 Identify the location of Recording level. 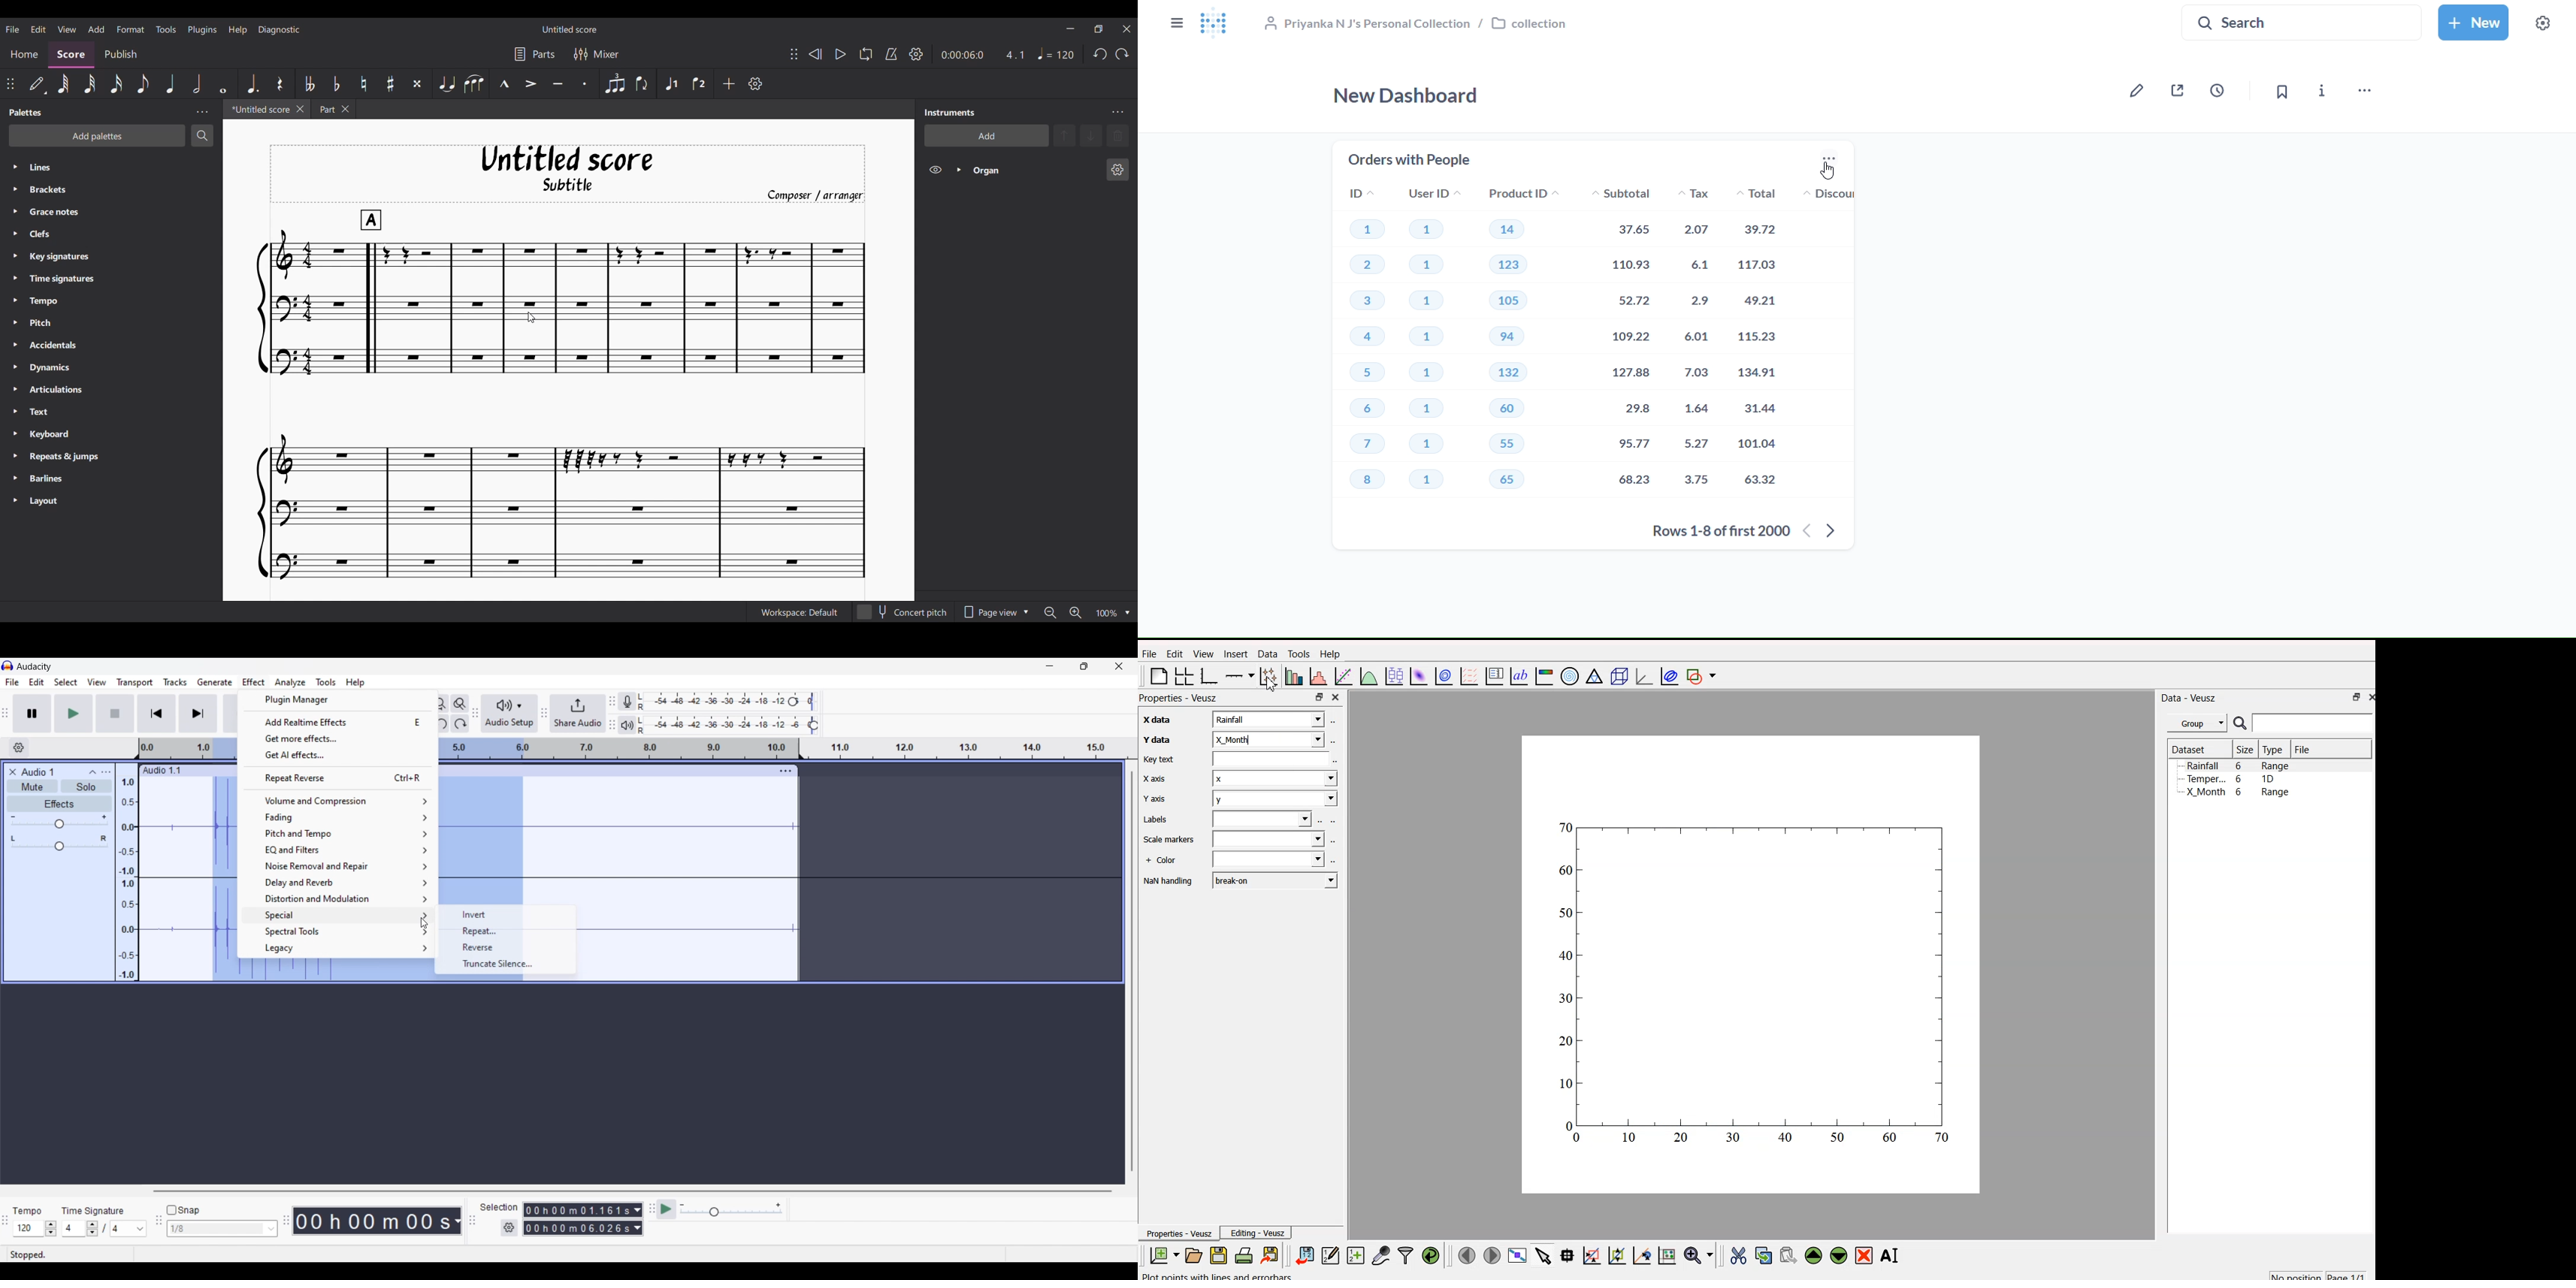
(714, 702).